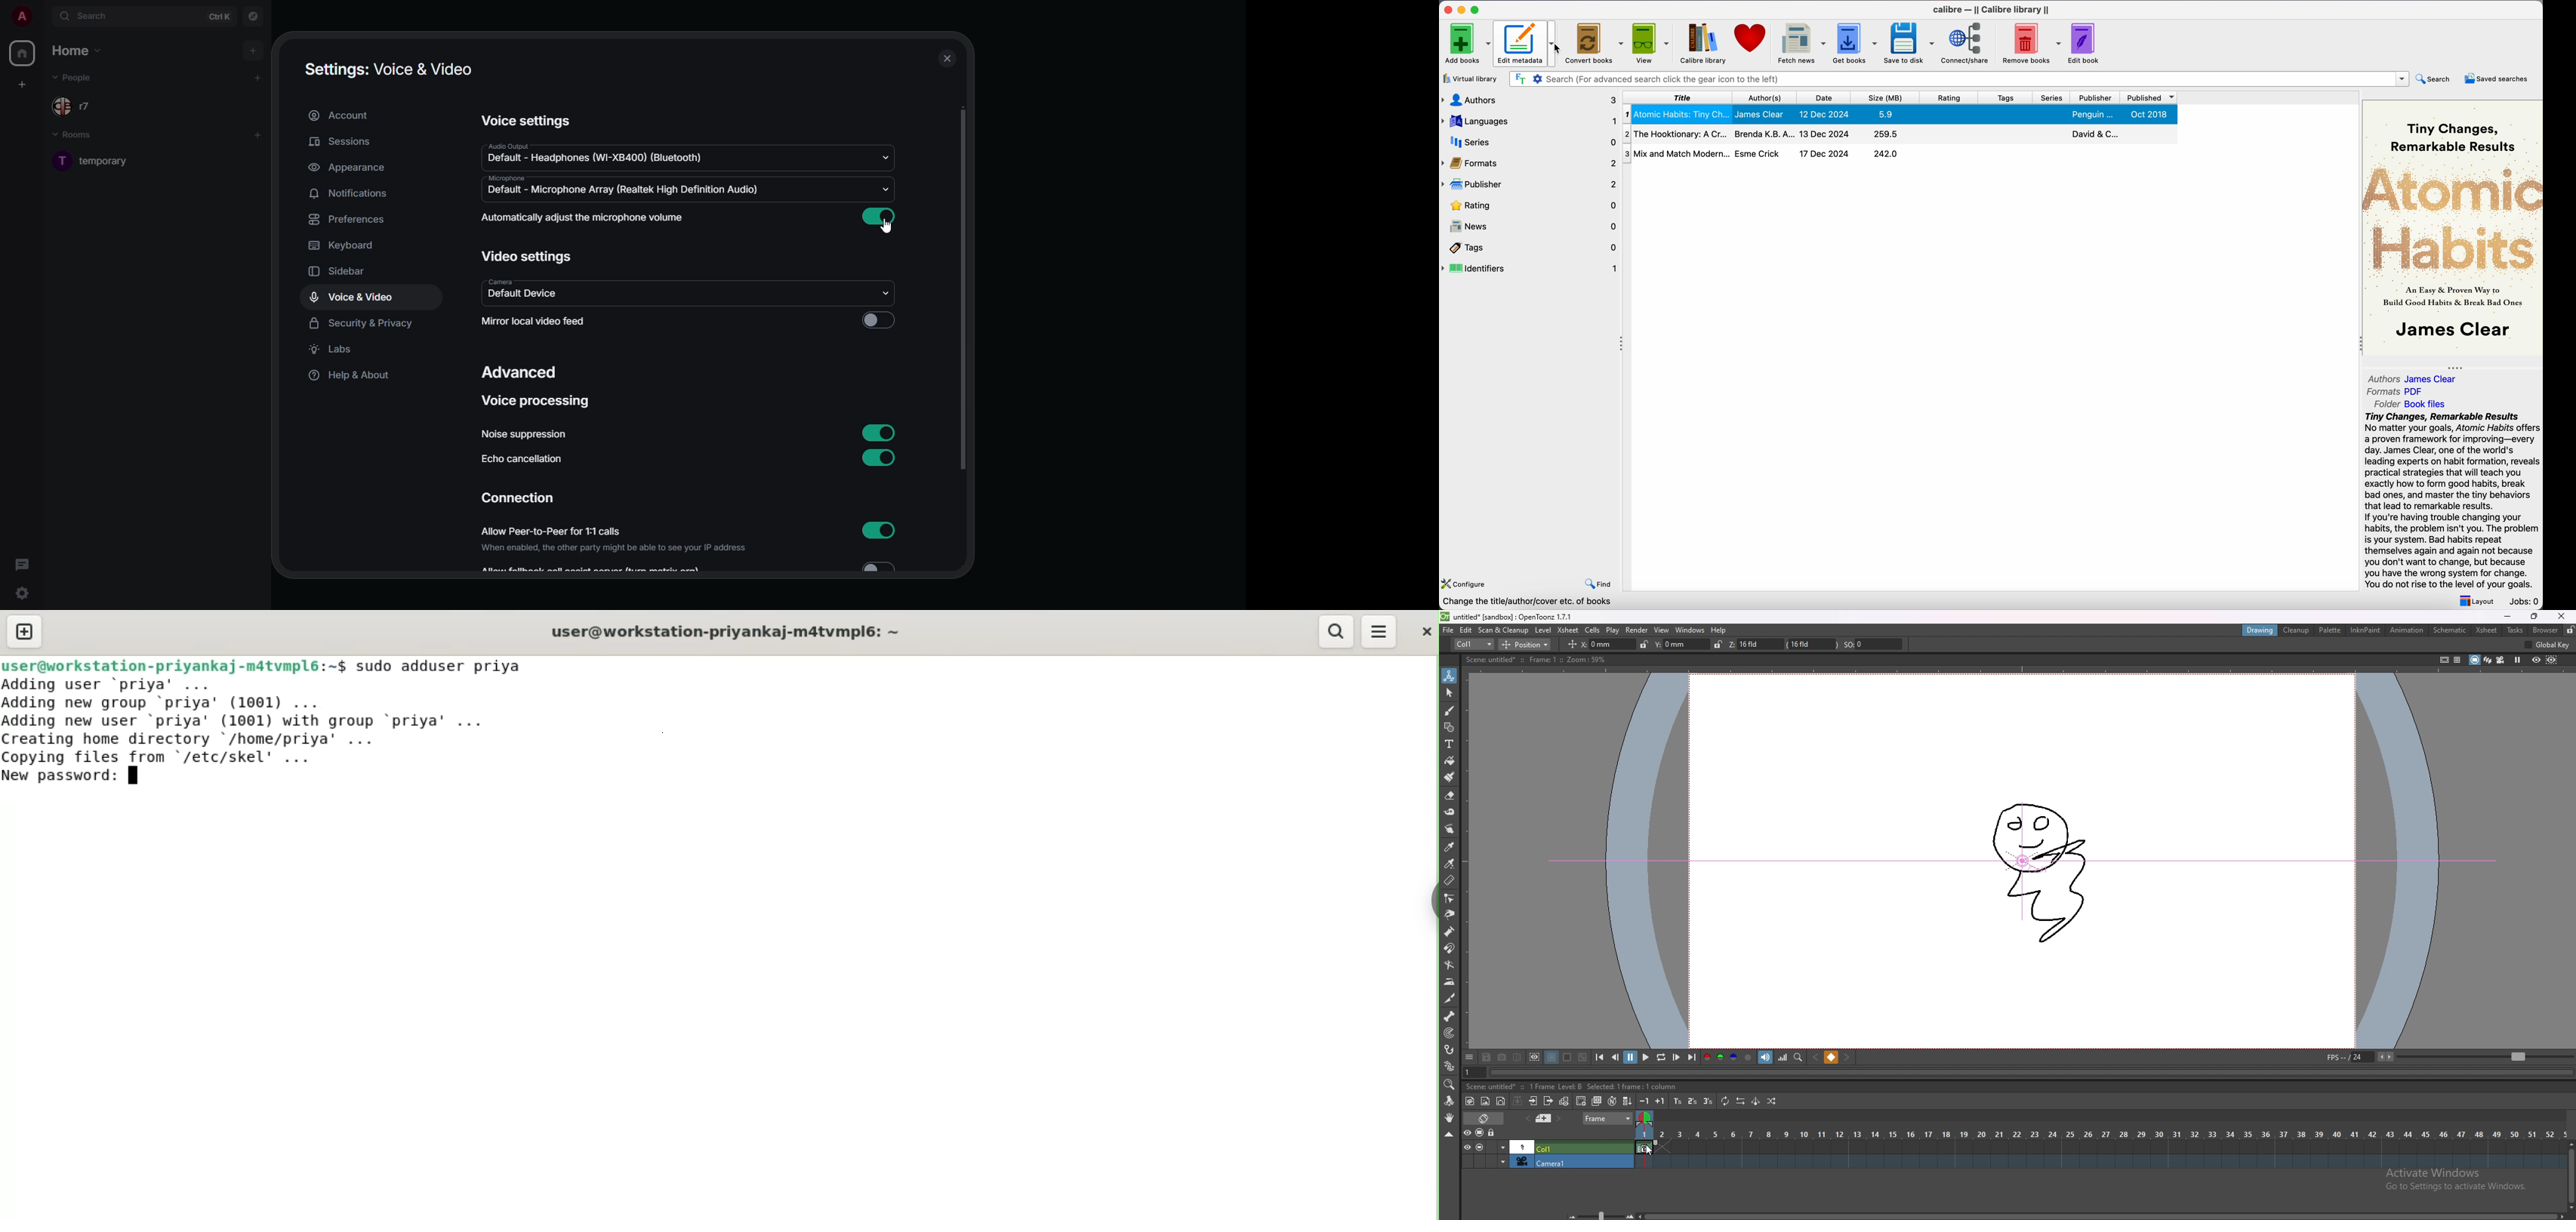 The height and width of the screenshot is (1232, 2576). Describe the element at coordinates (1677, 133) in the screenshot. I see `The Hooktionary: A Cr...` at that location.